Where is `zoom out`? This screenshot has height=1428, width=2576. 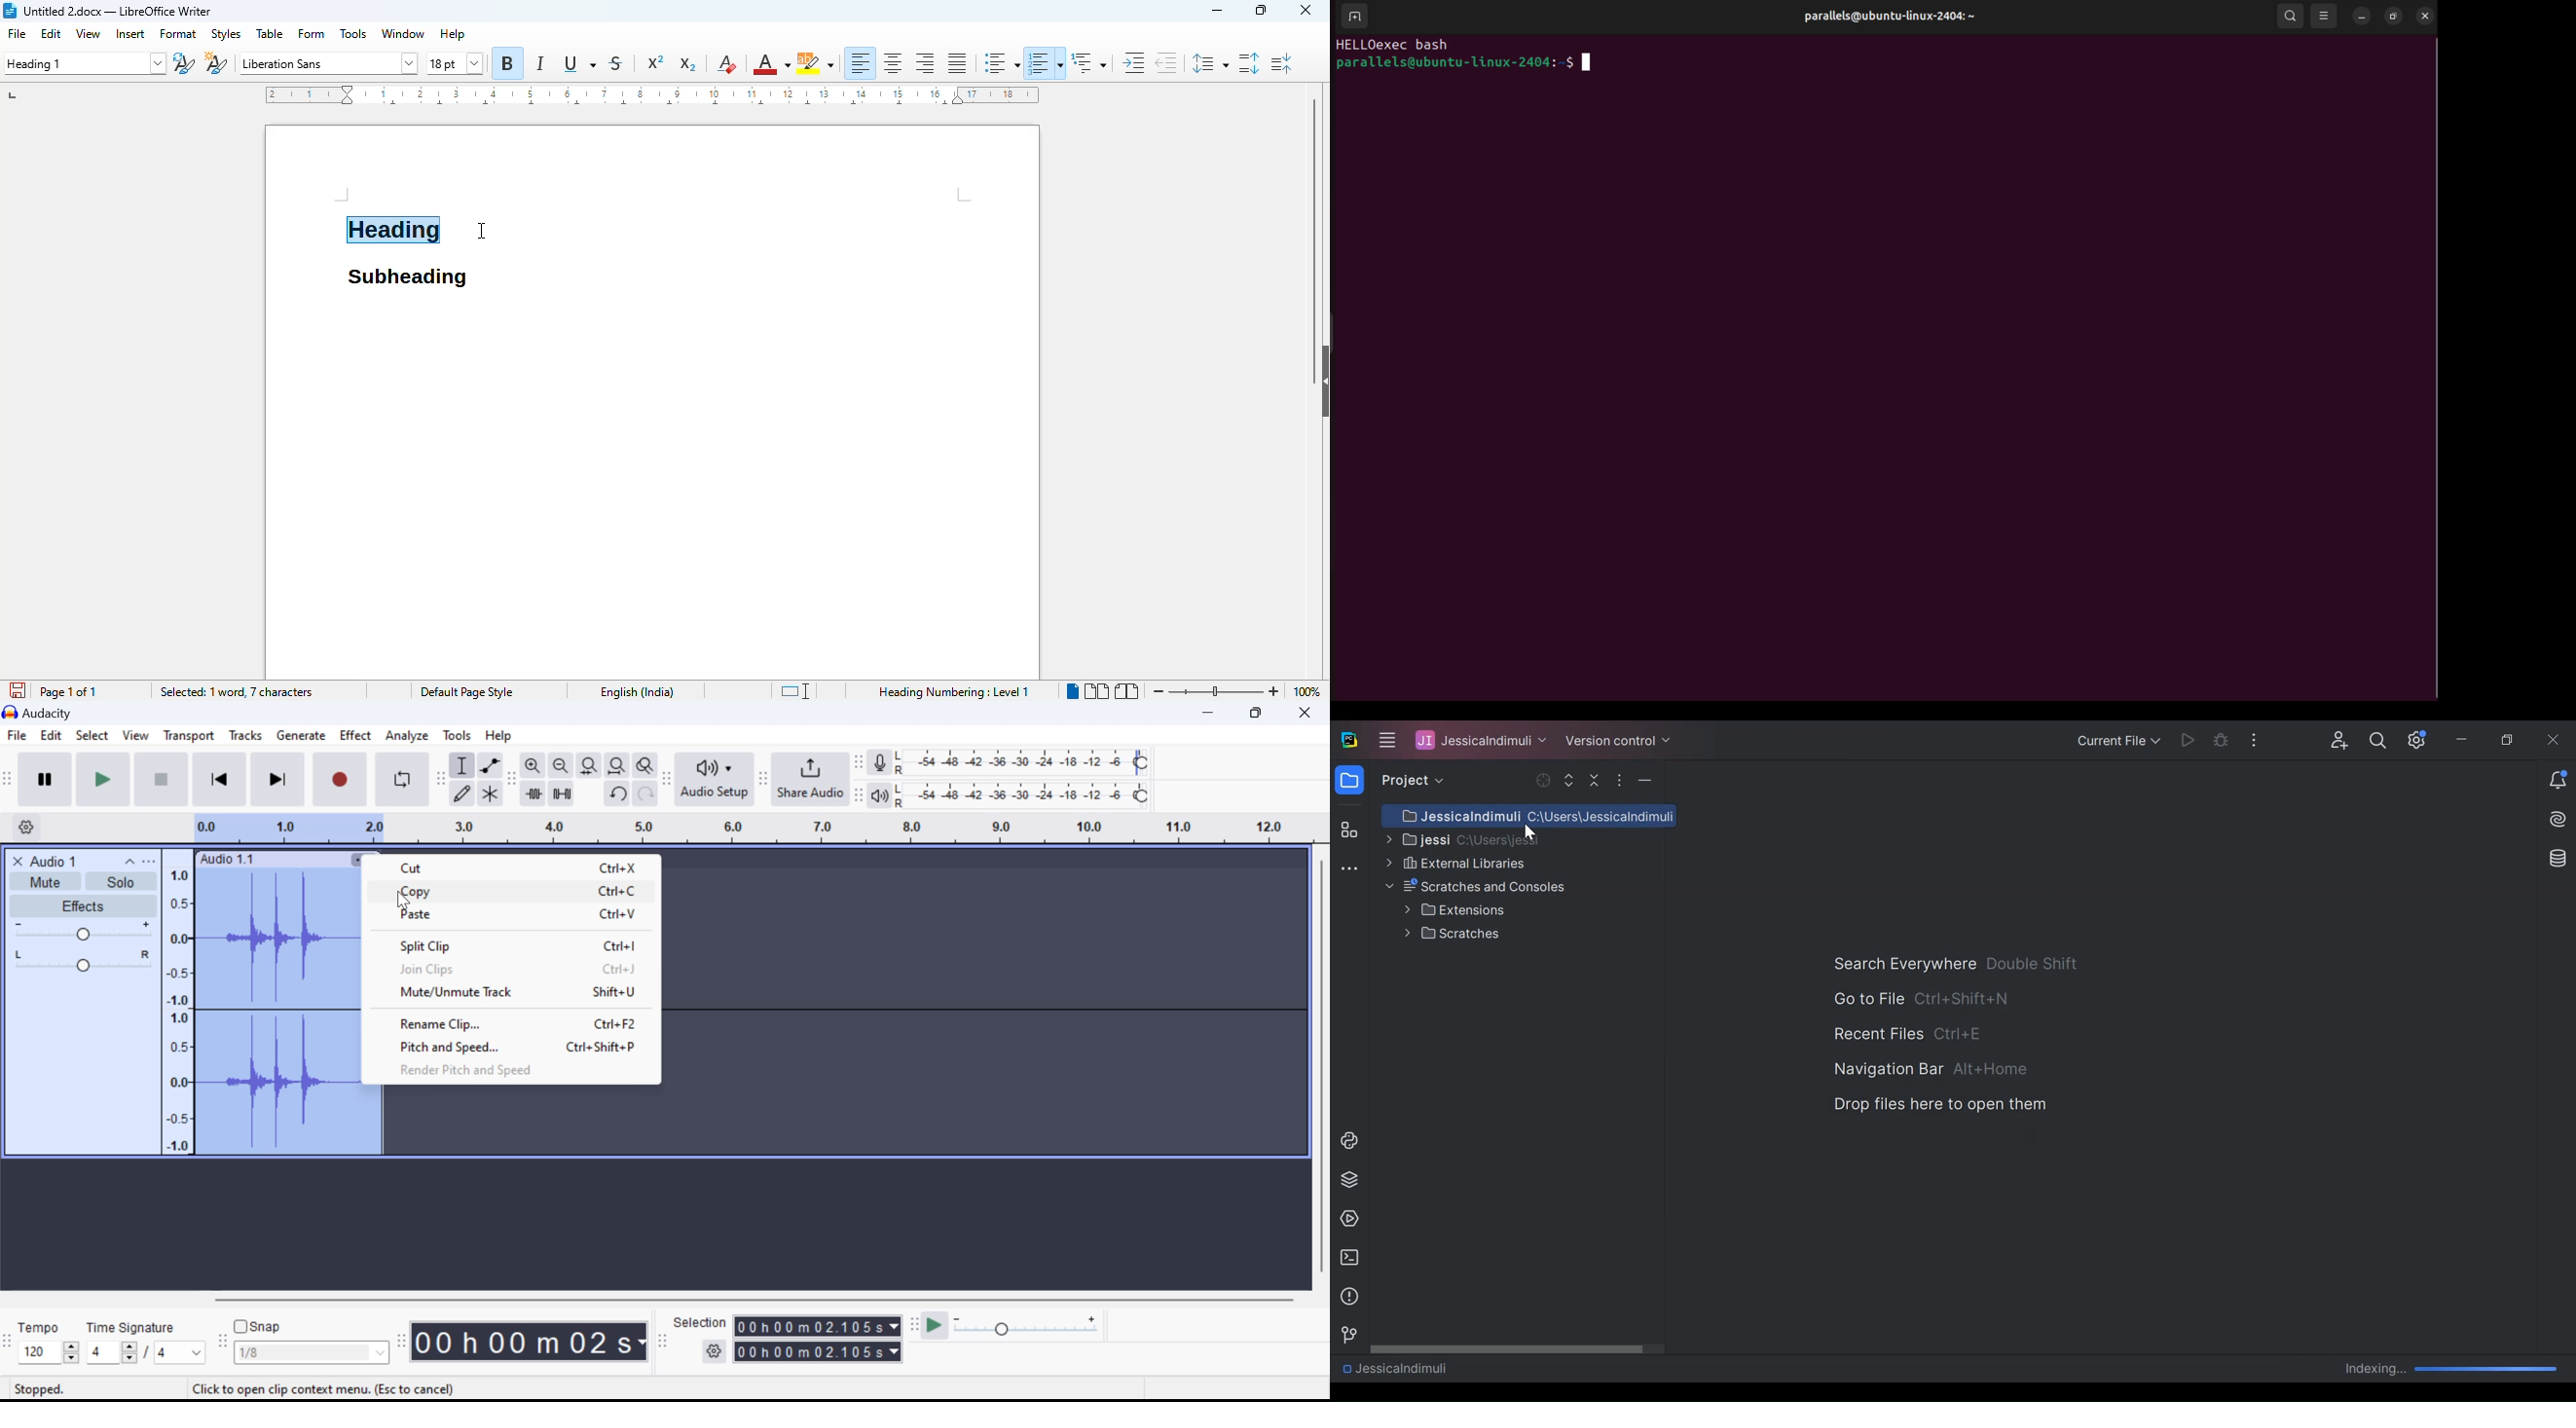 zoom out is located at coordinates (1157, 691).